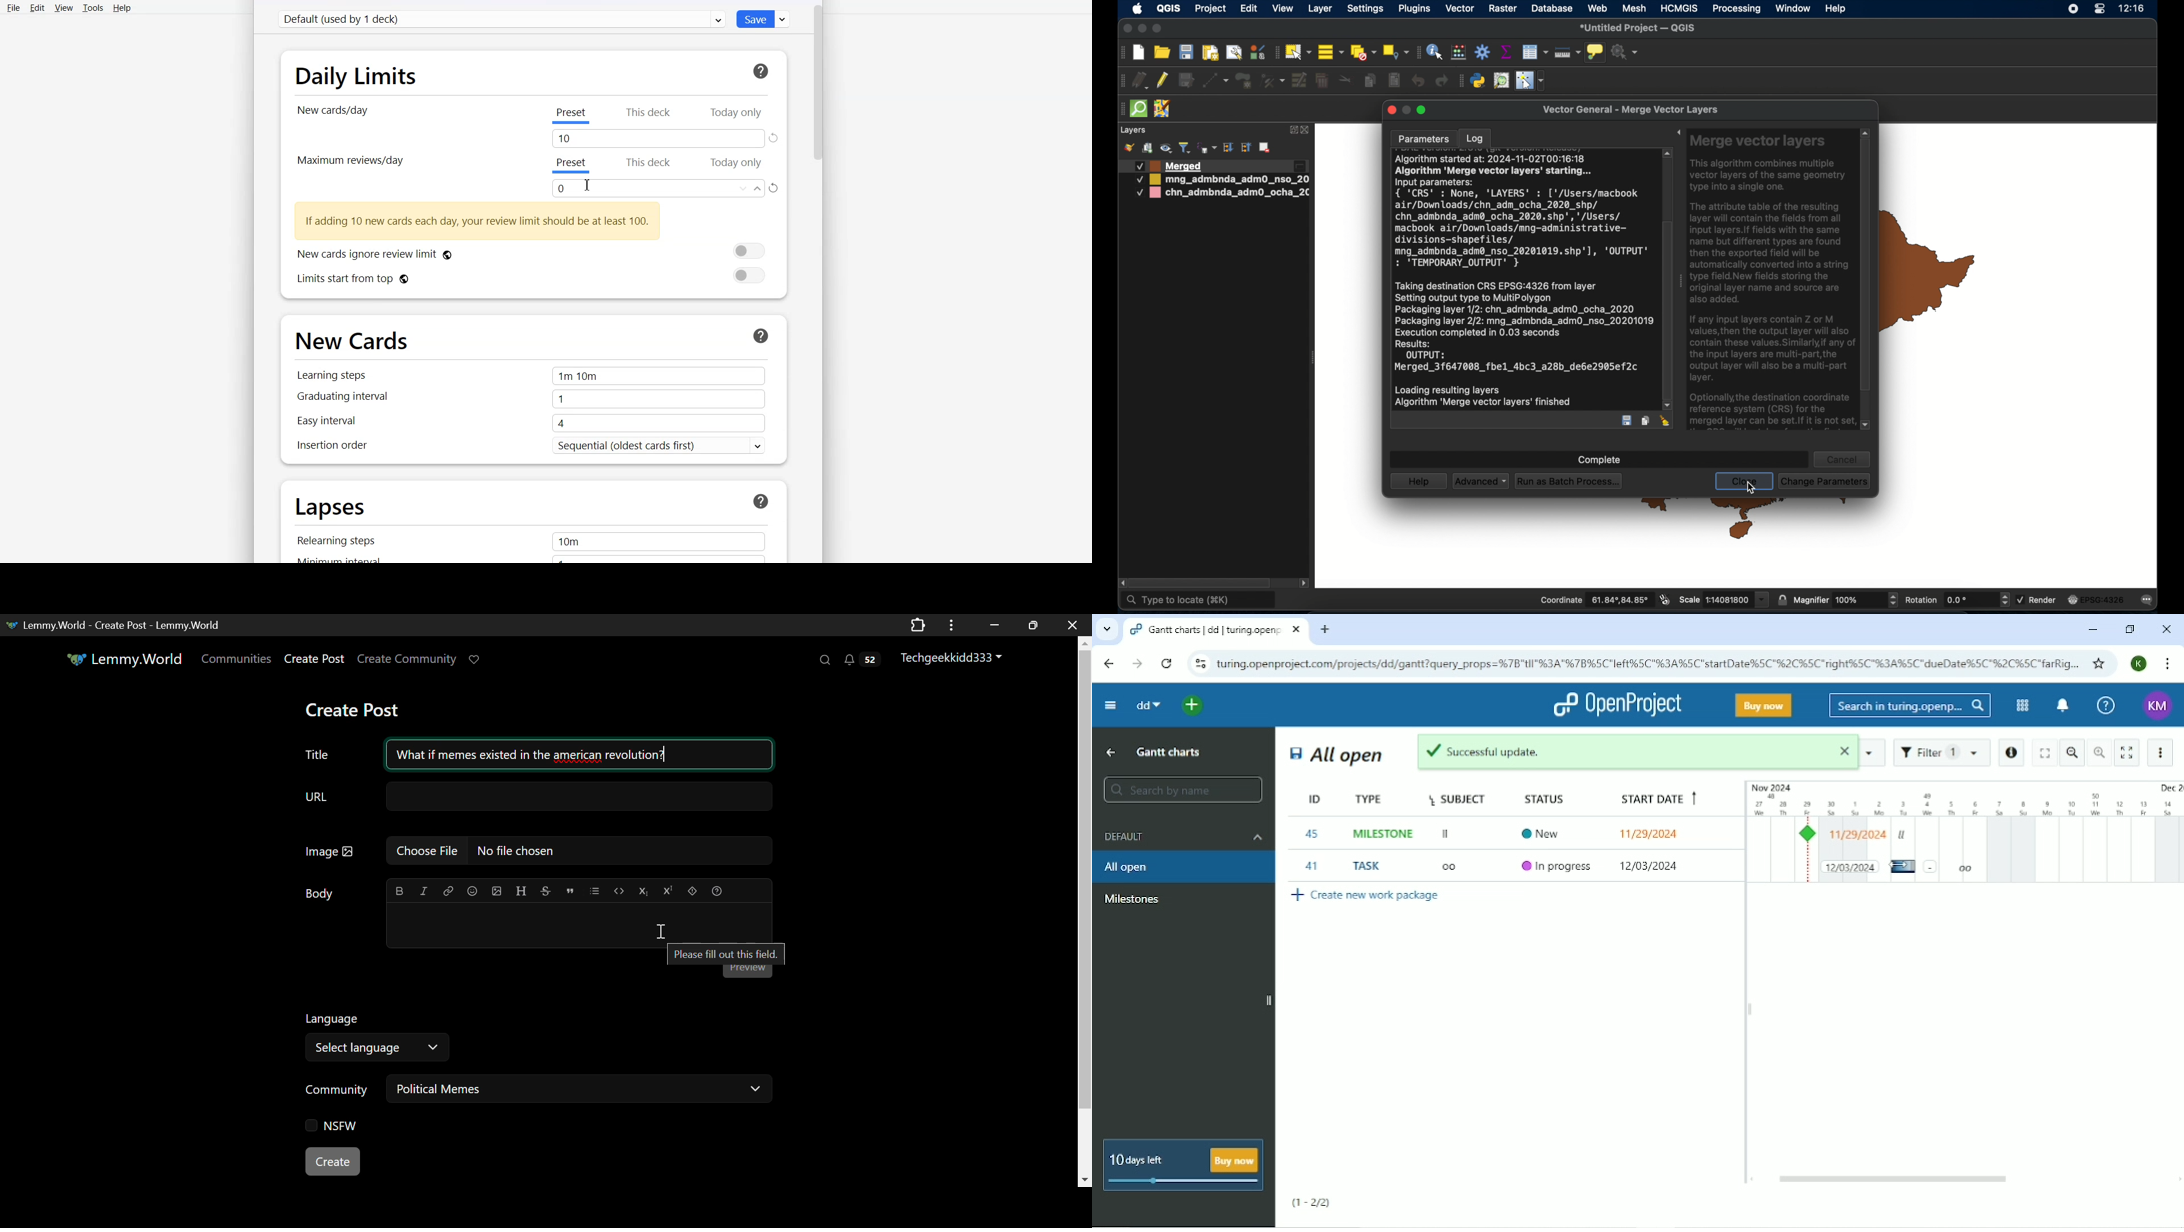 This screenshot has width=2184, height=1232. I want to click on remove layer/group, so click(1267, 147).